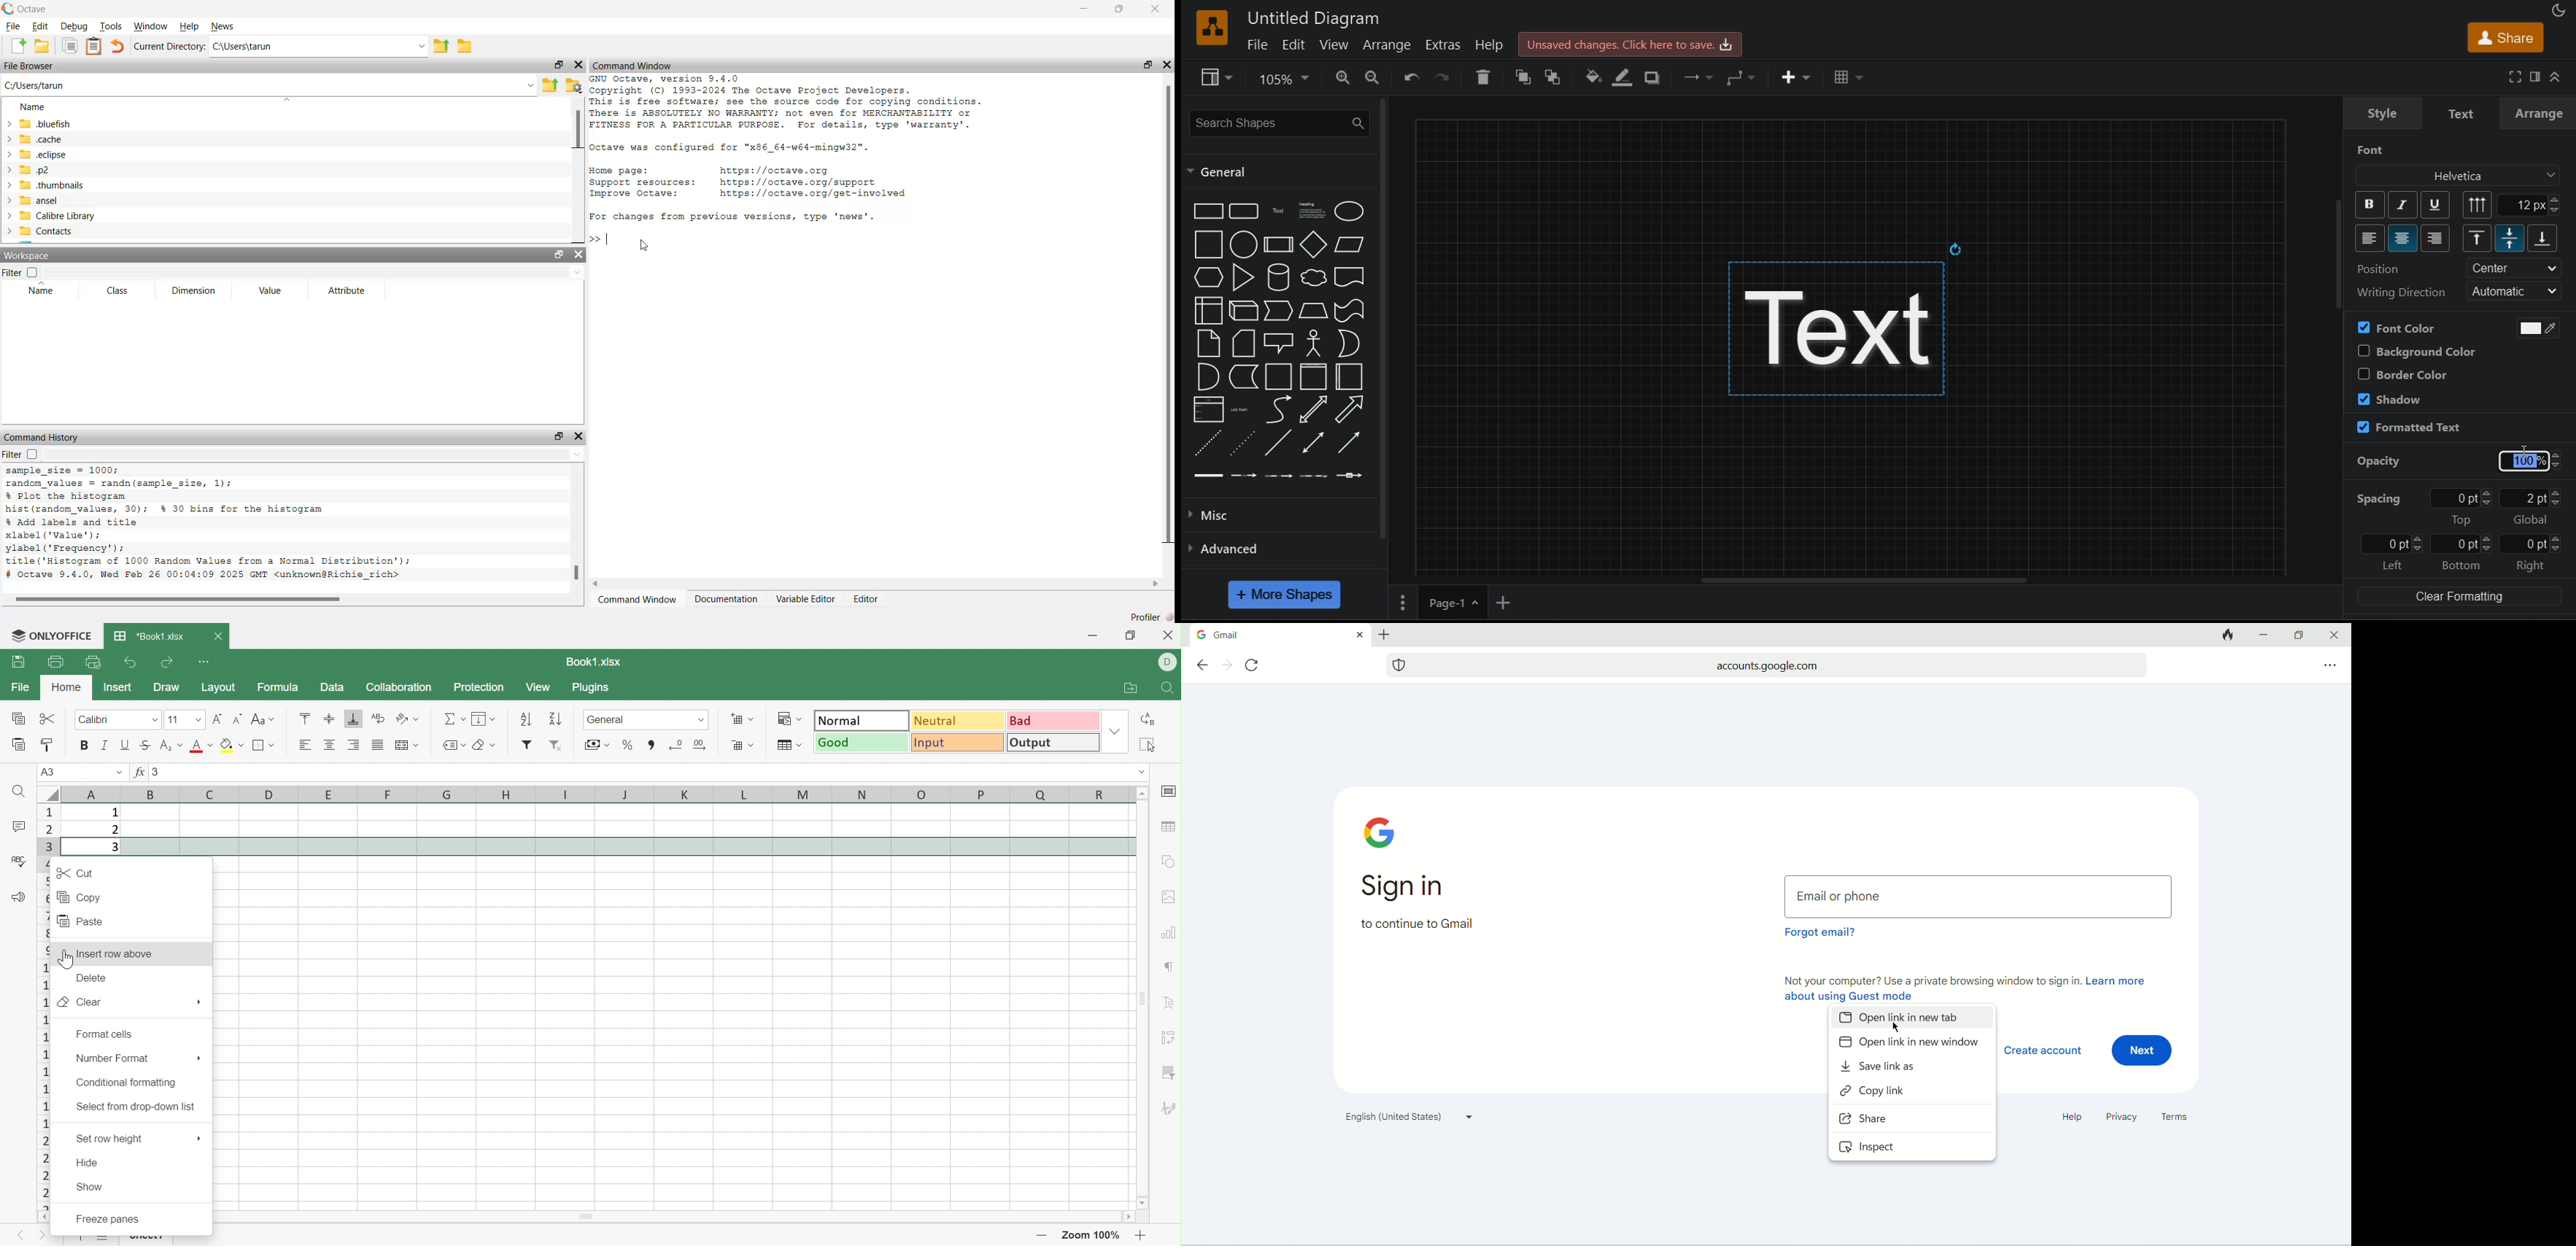  What do you see at coordinates (1169, 1036) in the screenshot?
I see `Pivot Table settings` at bounding box center [1169, 1036].